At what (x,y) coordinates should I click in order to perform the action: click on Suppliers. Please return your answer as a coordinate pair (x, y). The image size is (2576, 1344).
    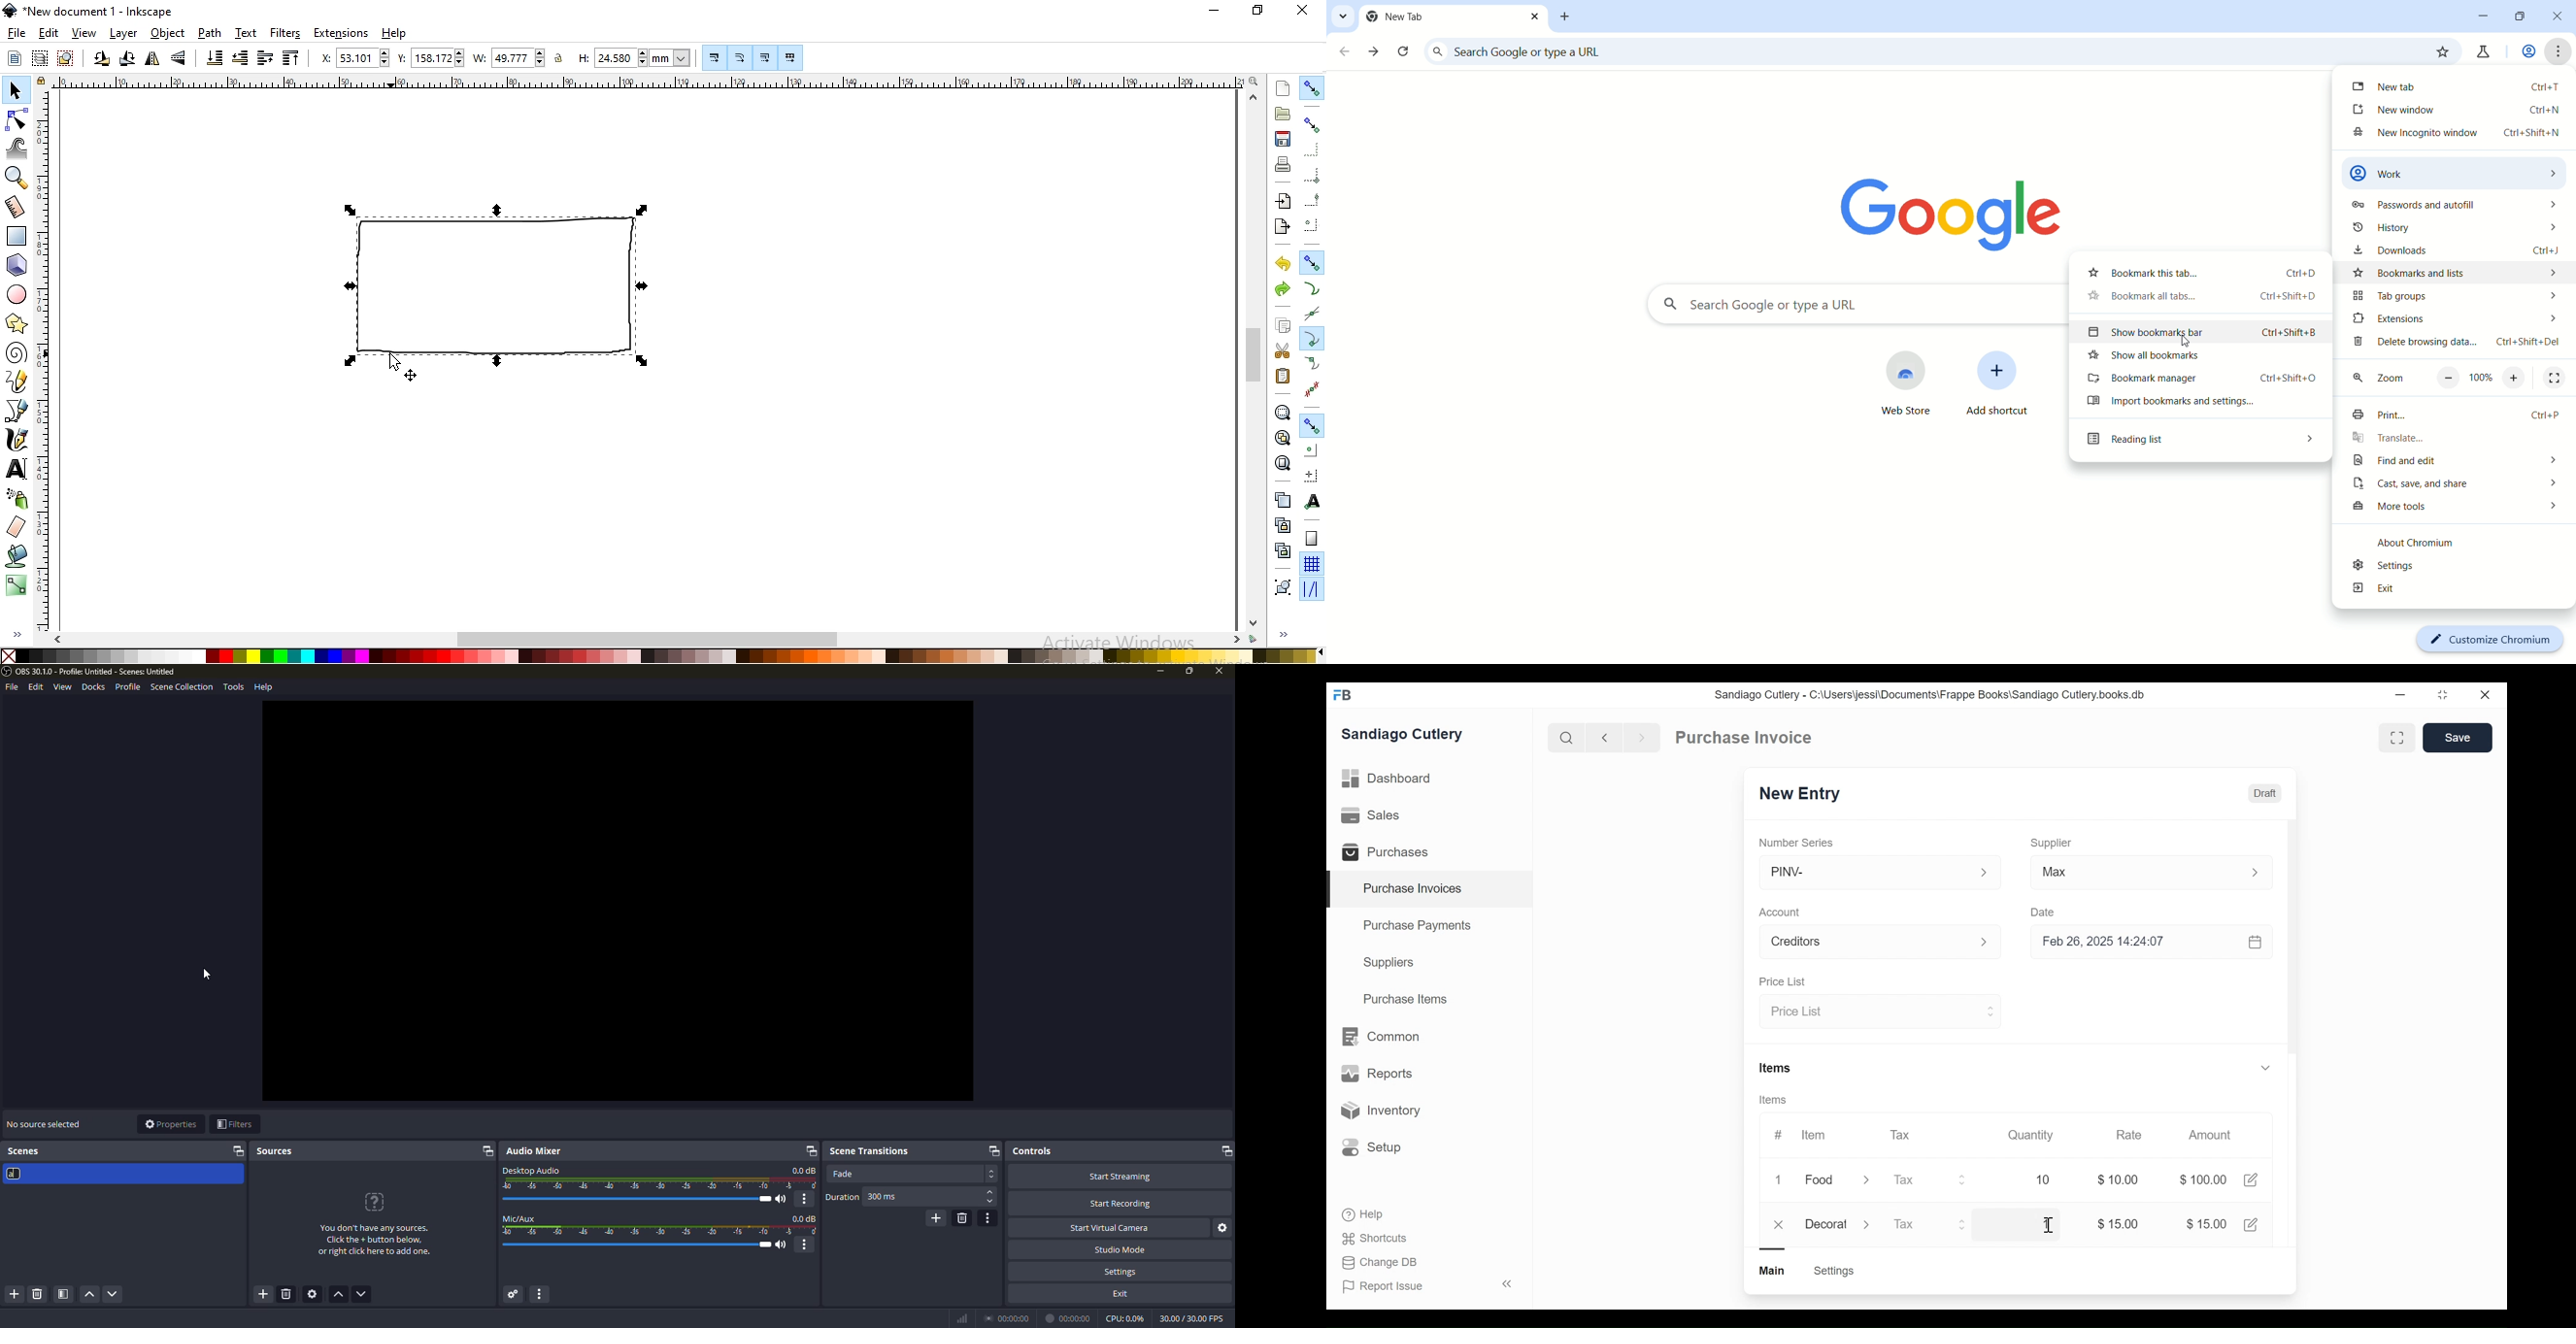
    Looking at the image, I should click on (1389, 963).